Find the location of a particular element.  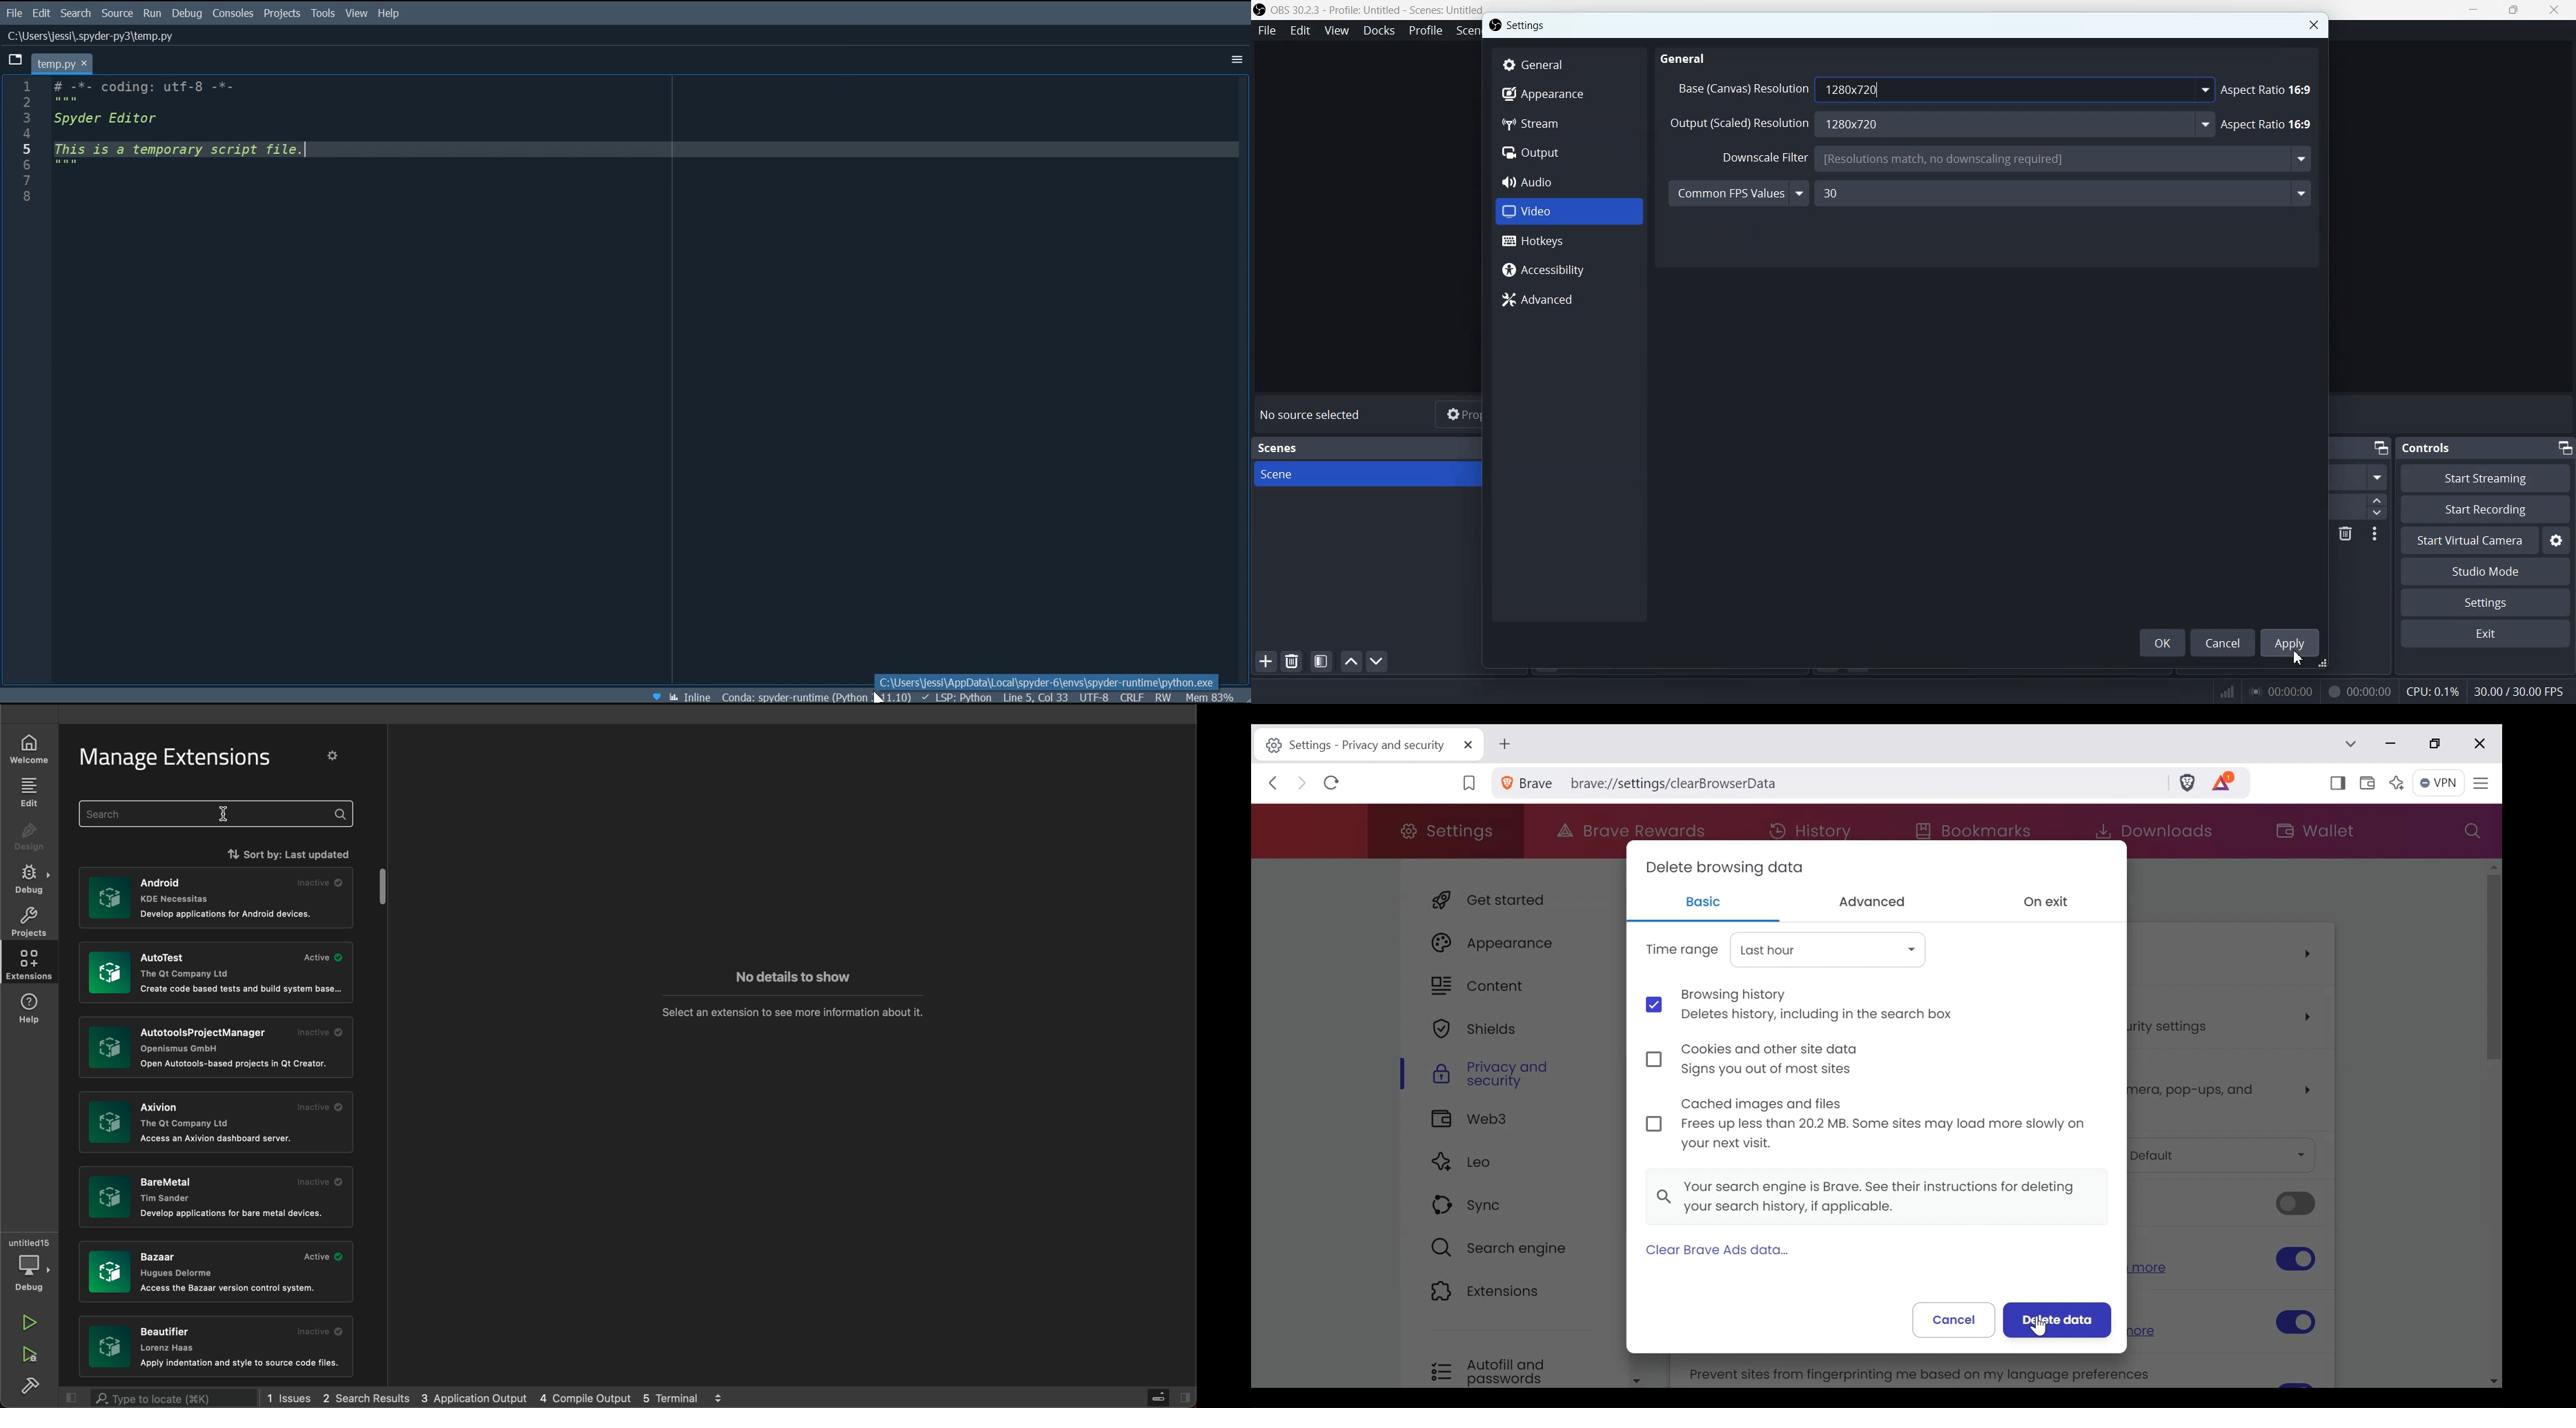

Remove selected Scene is located at coordinates (1292, 661).